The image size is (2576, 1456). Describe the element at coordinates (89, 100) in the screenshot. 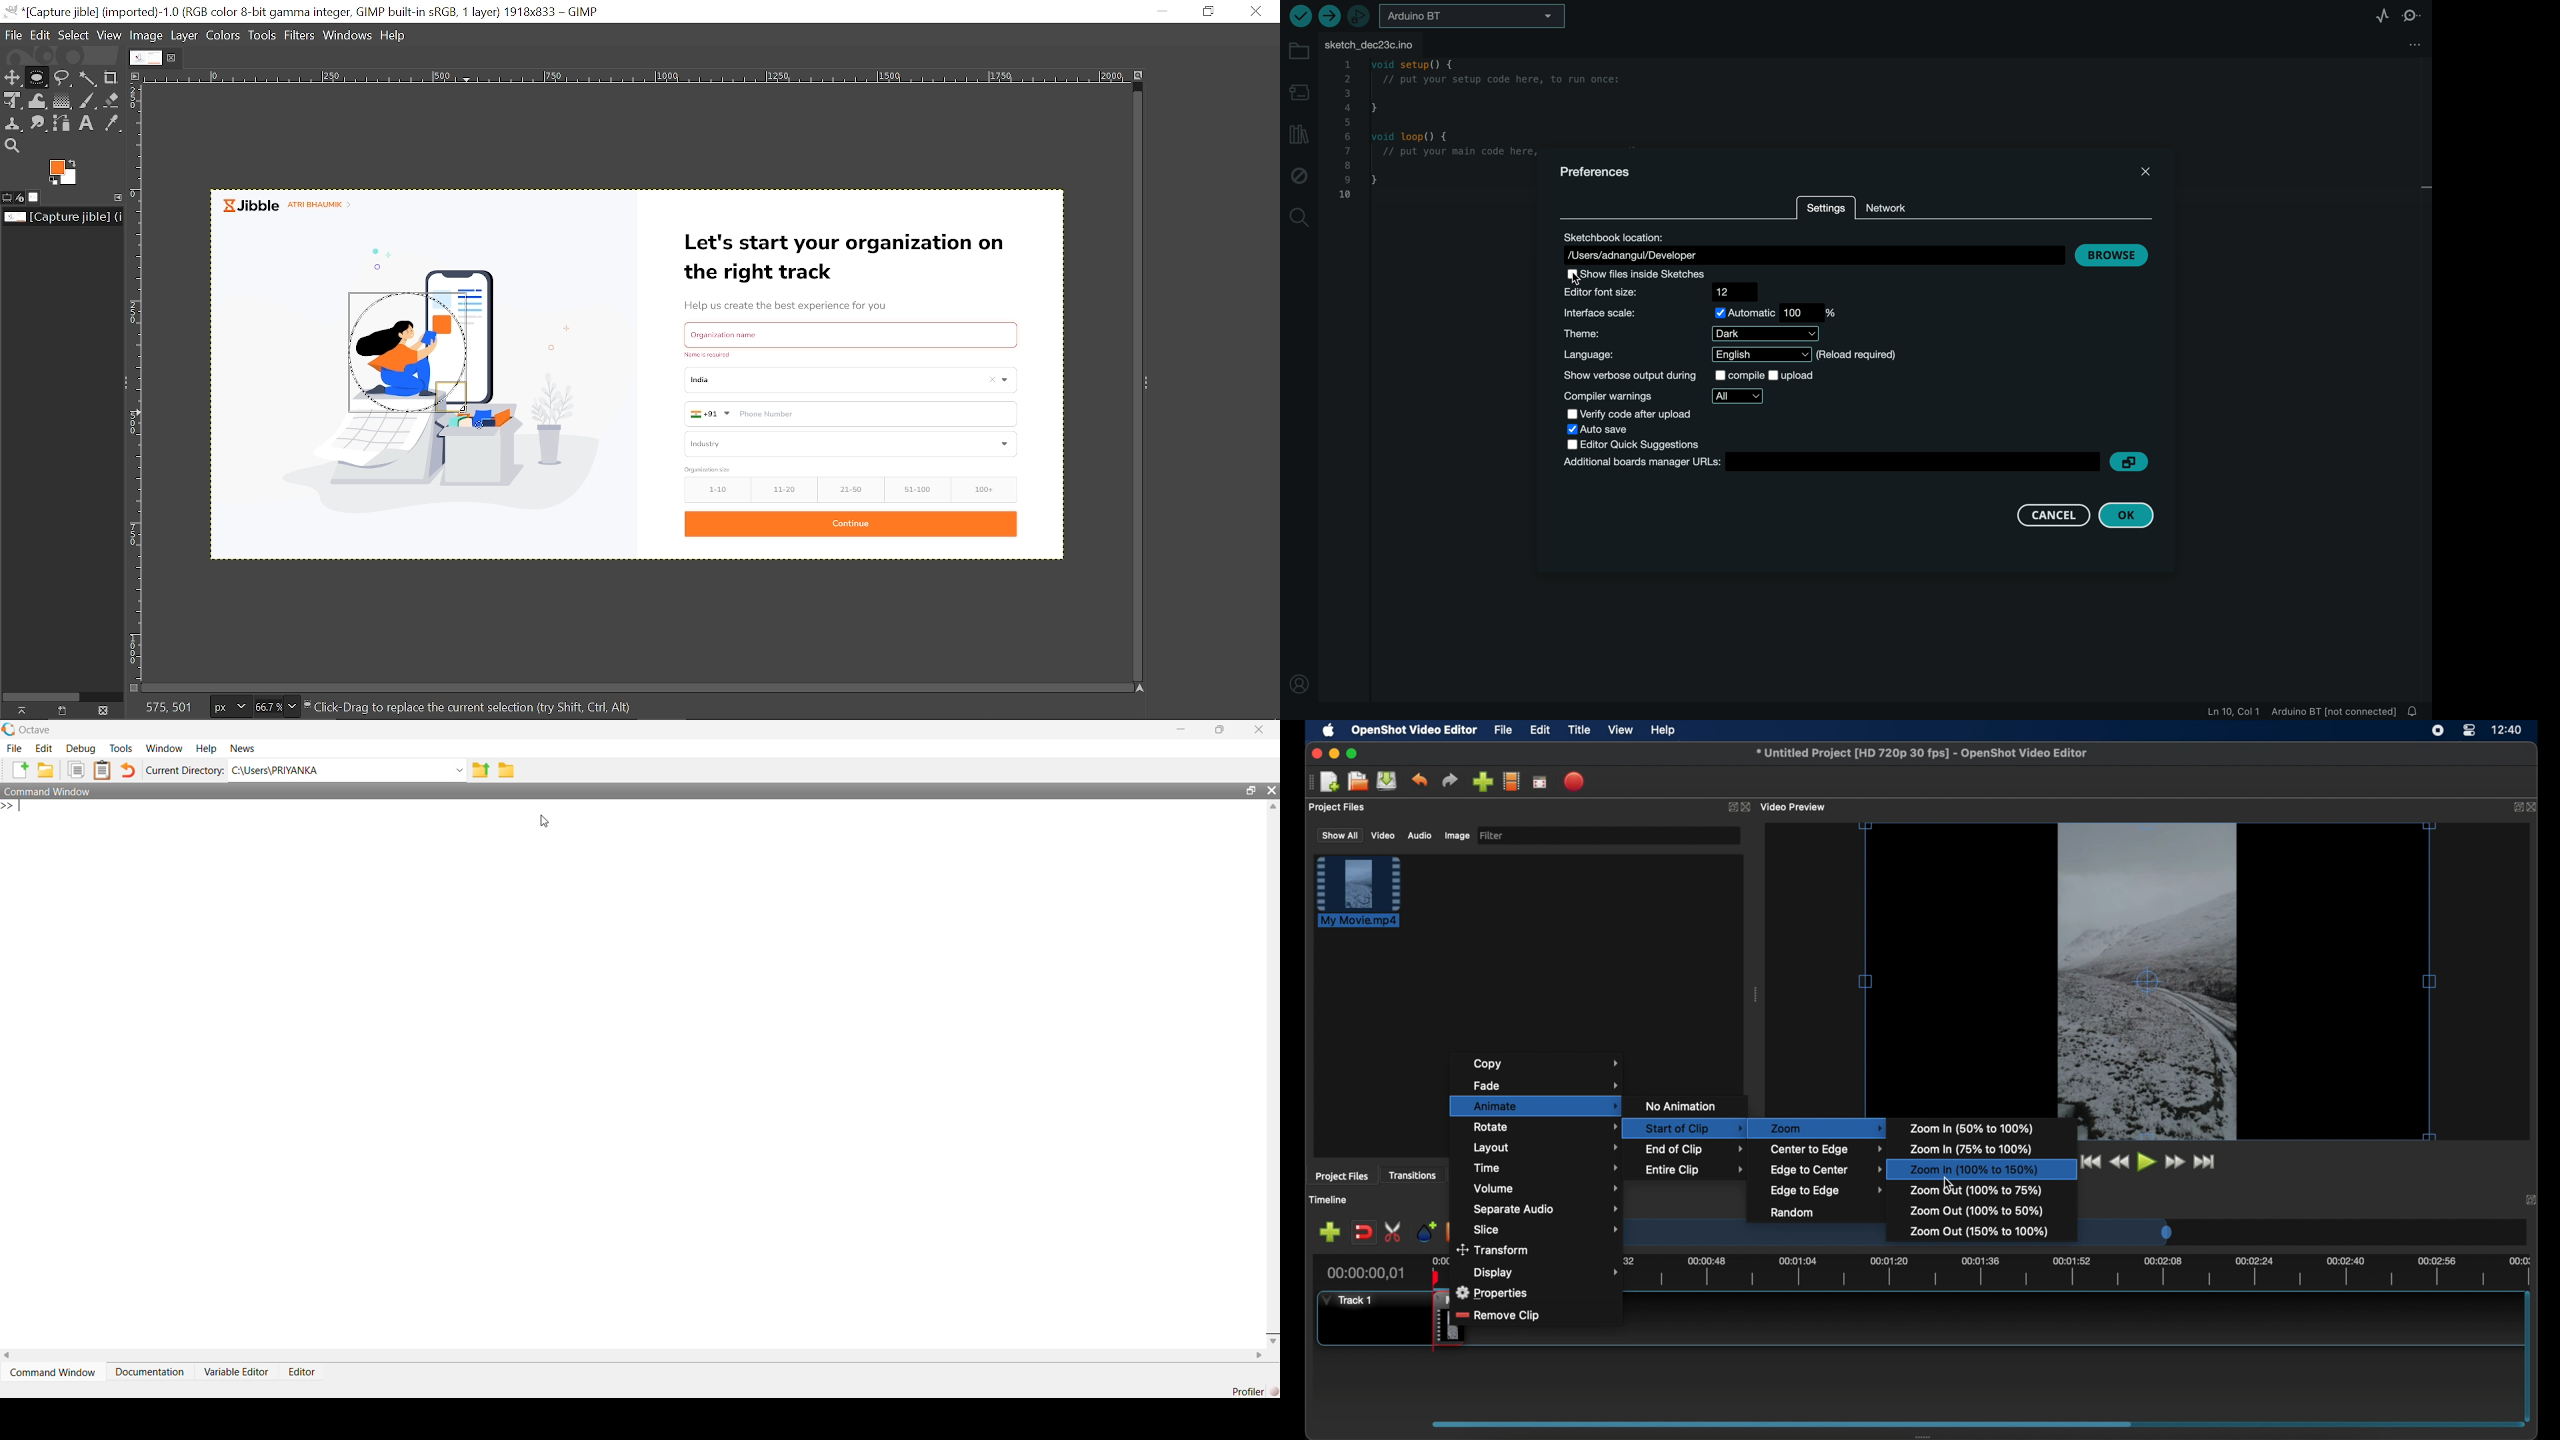

I see `Paintbrush tool` at that location.